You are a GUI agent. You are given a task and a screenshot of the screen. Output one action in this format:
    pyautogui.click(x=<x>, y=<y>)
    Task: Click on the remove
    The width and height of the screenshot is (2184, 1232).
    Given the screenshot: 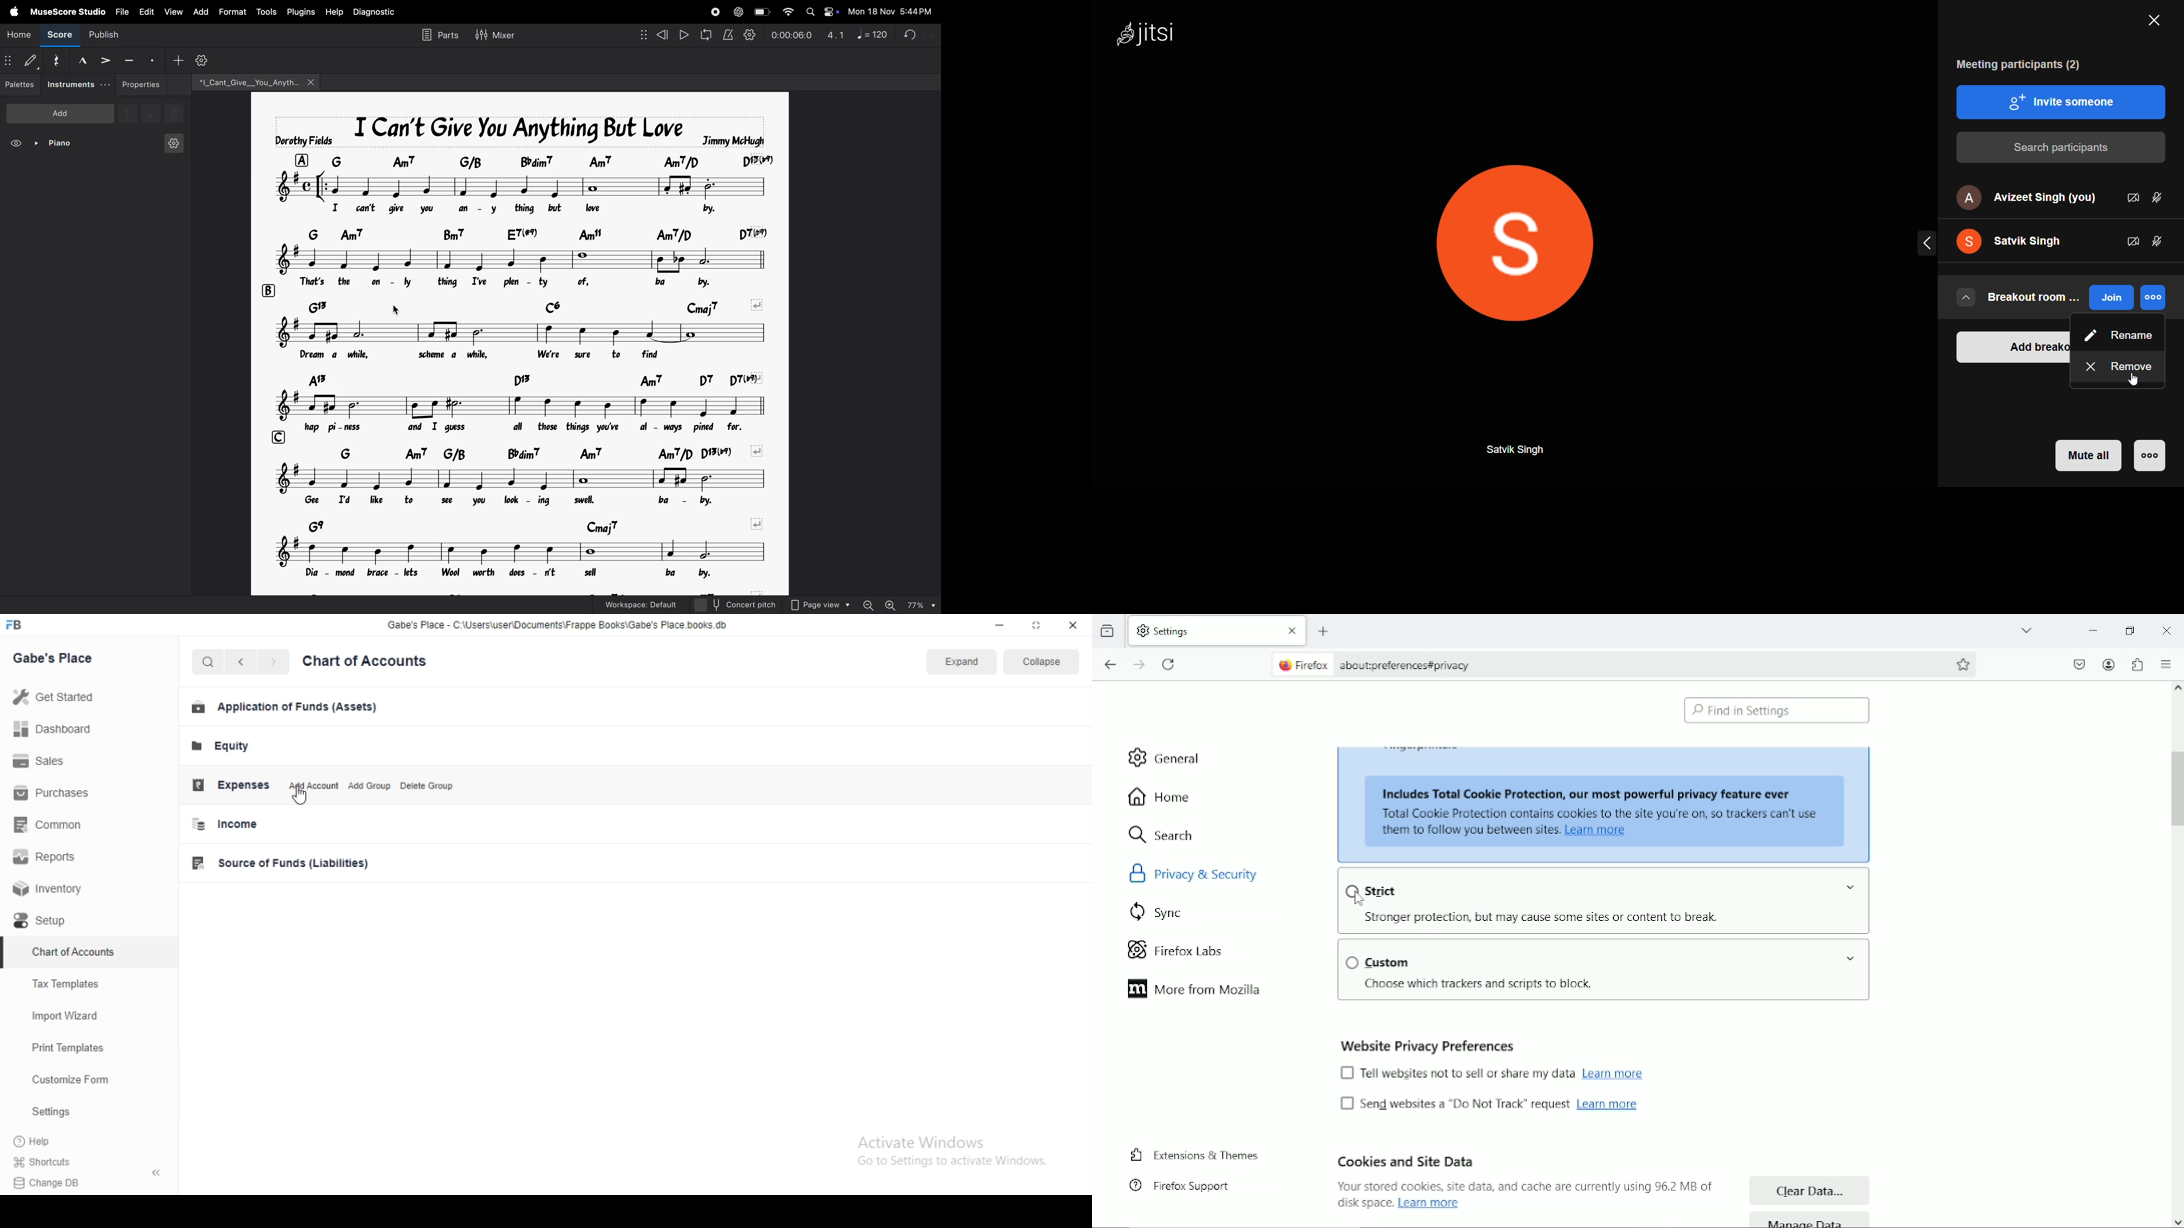 What is the action you would take?
    pyautogui.click(x=2119, y=367)
    